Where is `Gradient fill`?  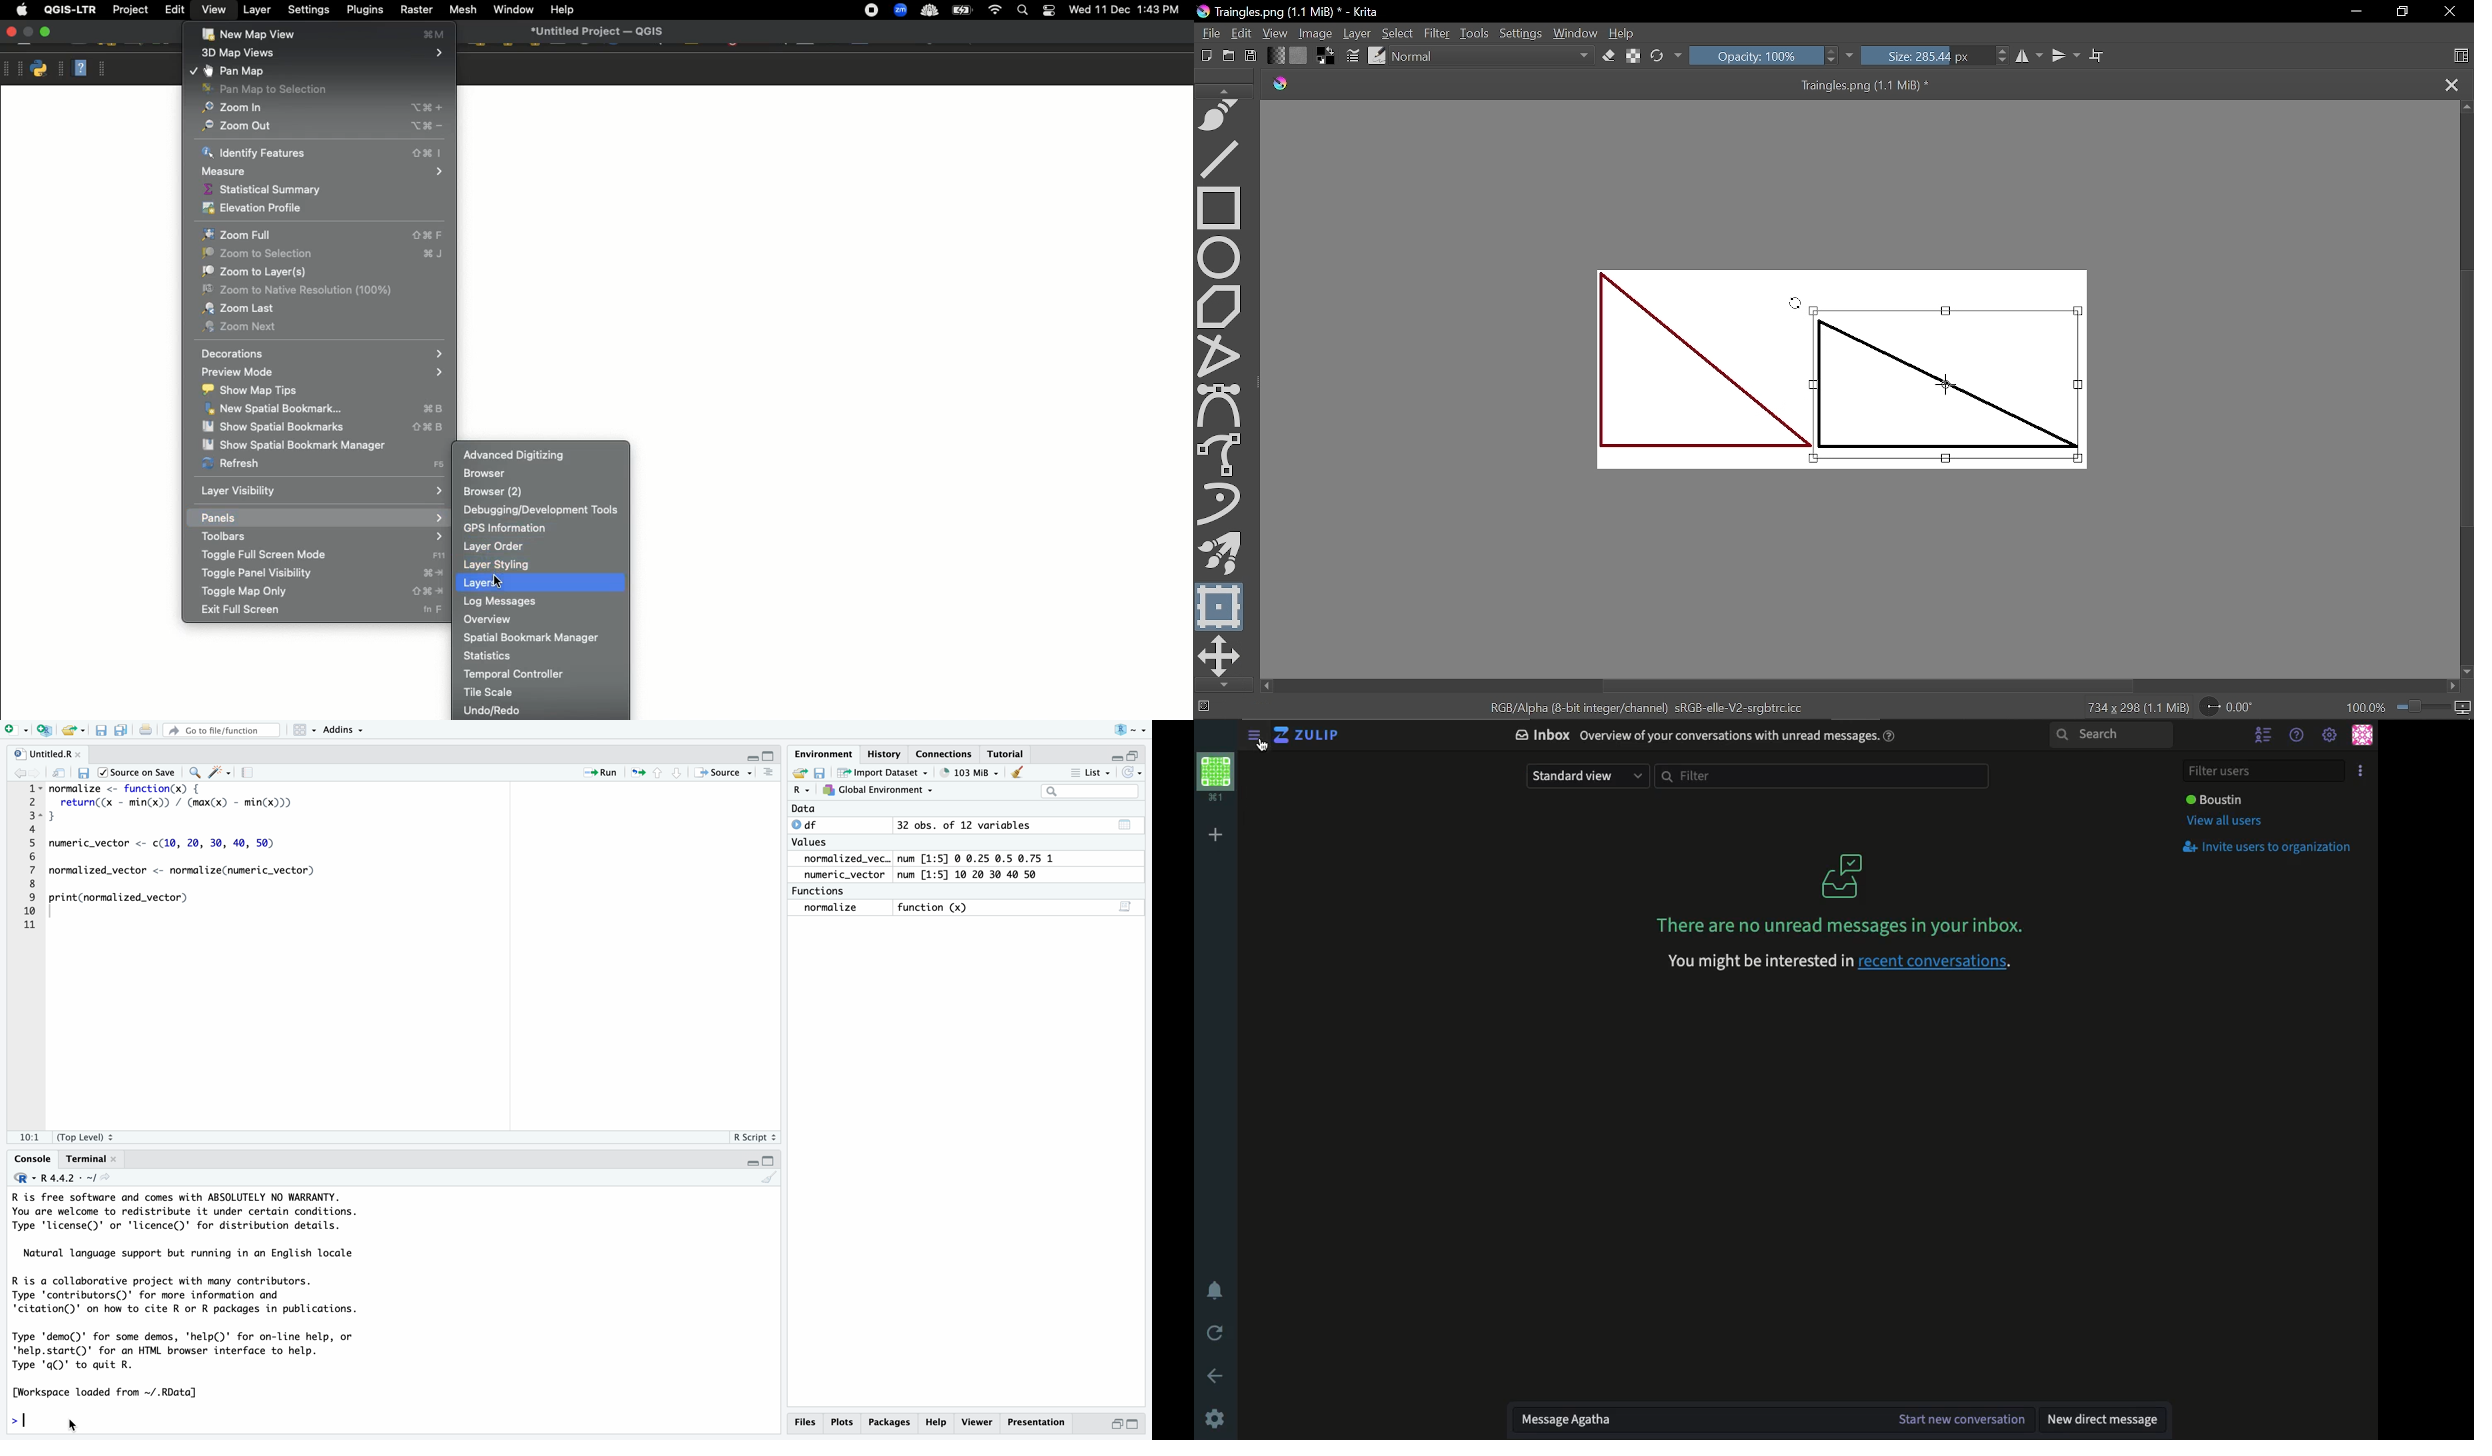
Gradient fill is located at coordinates (1275, 56).